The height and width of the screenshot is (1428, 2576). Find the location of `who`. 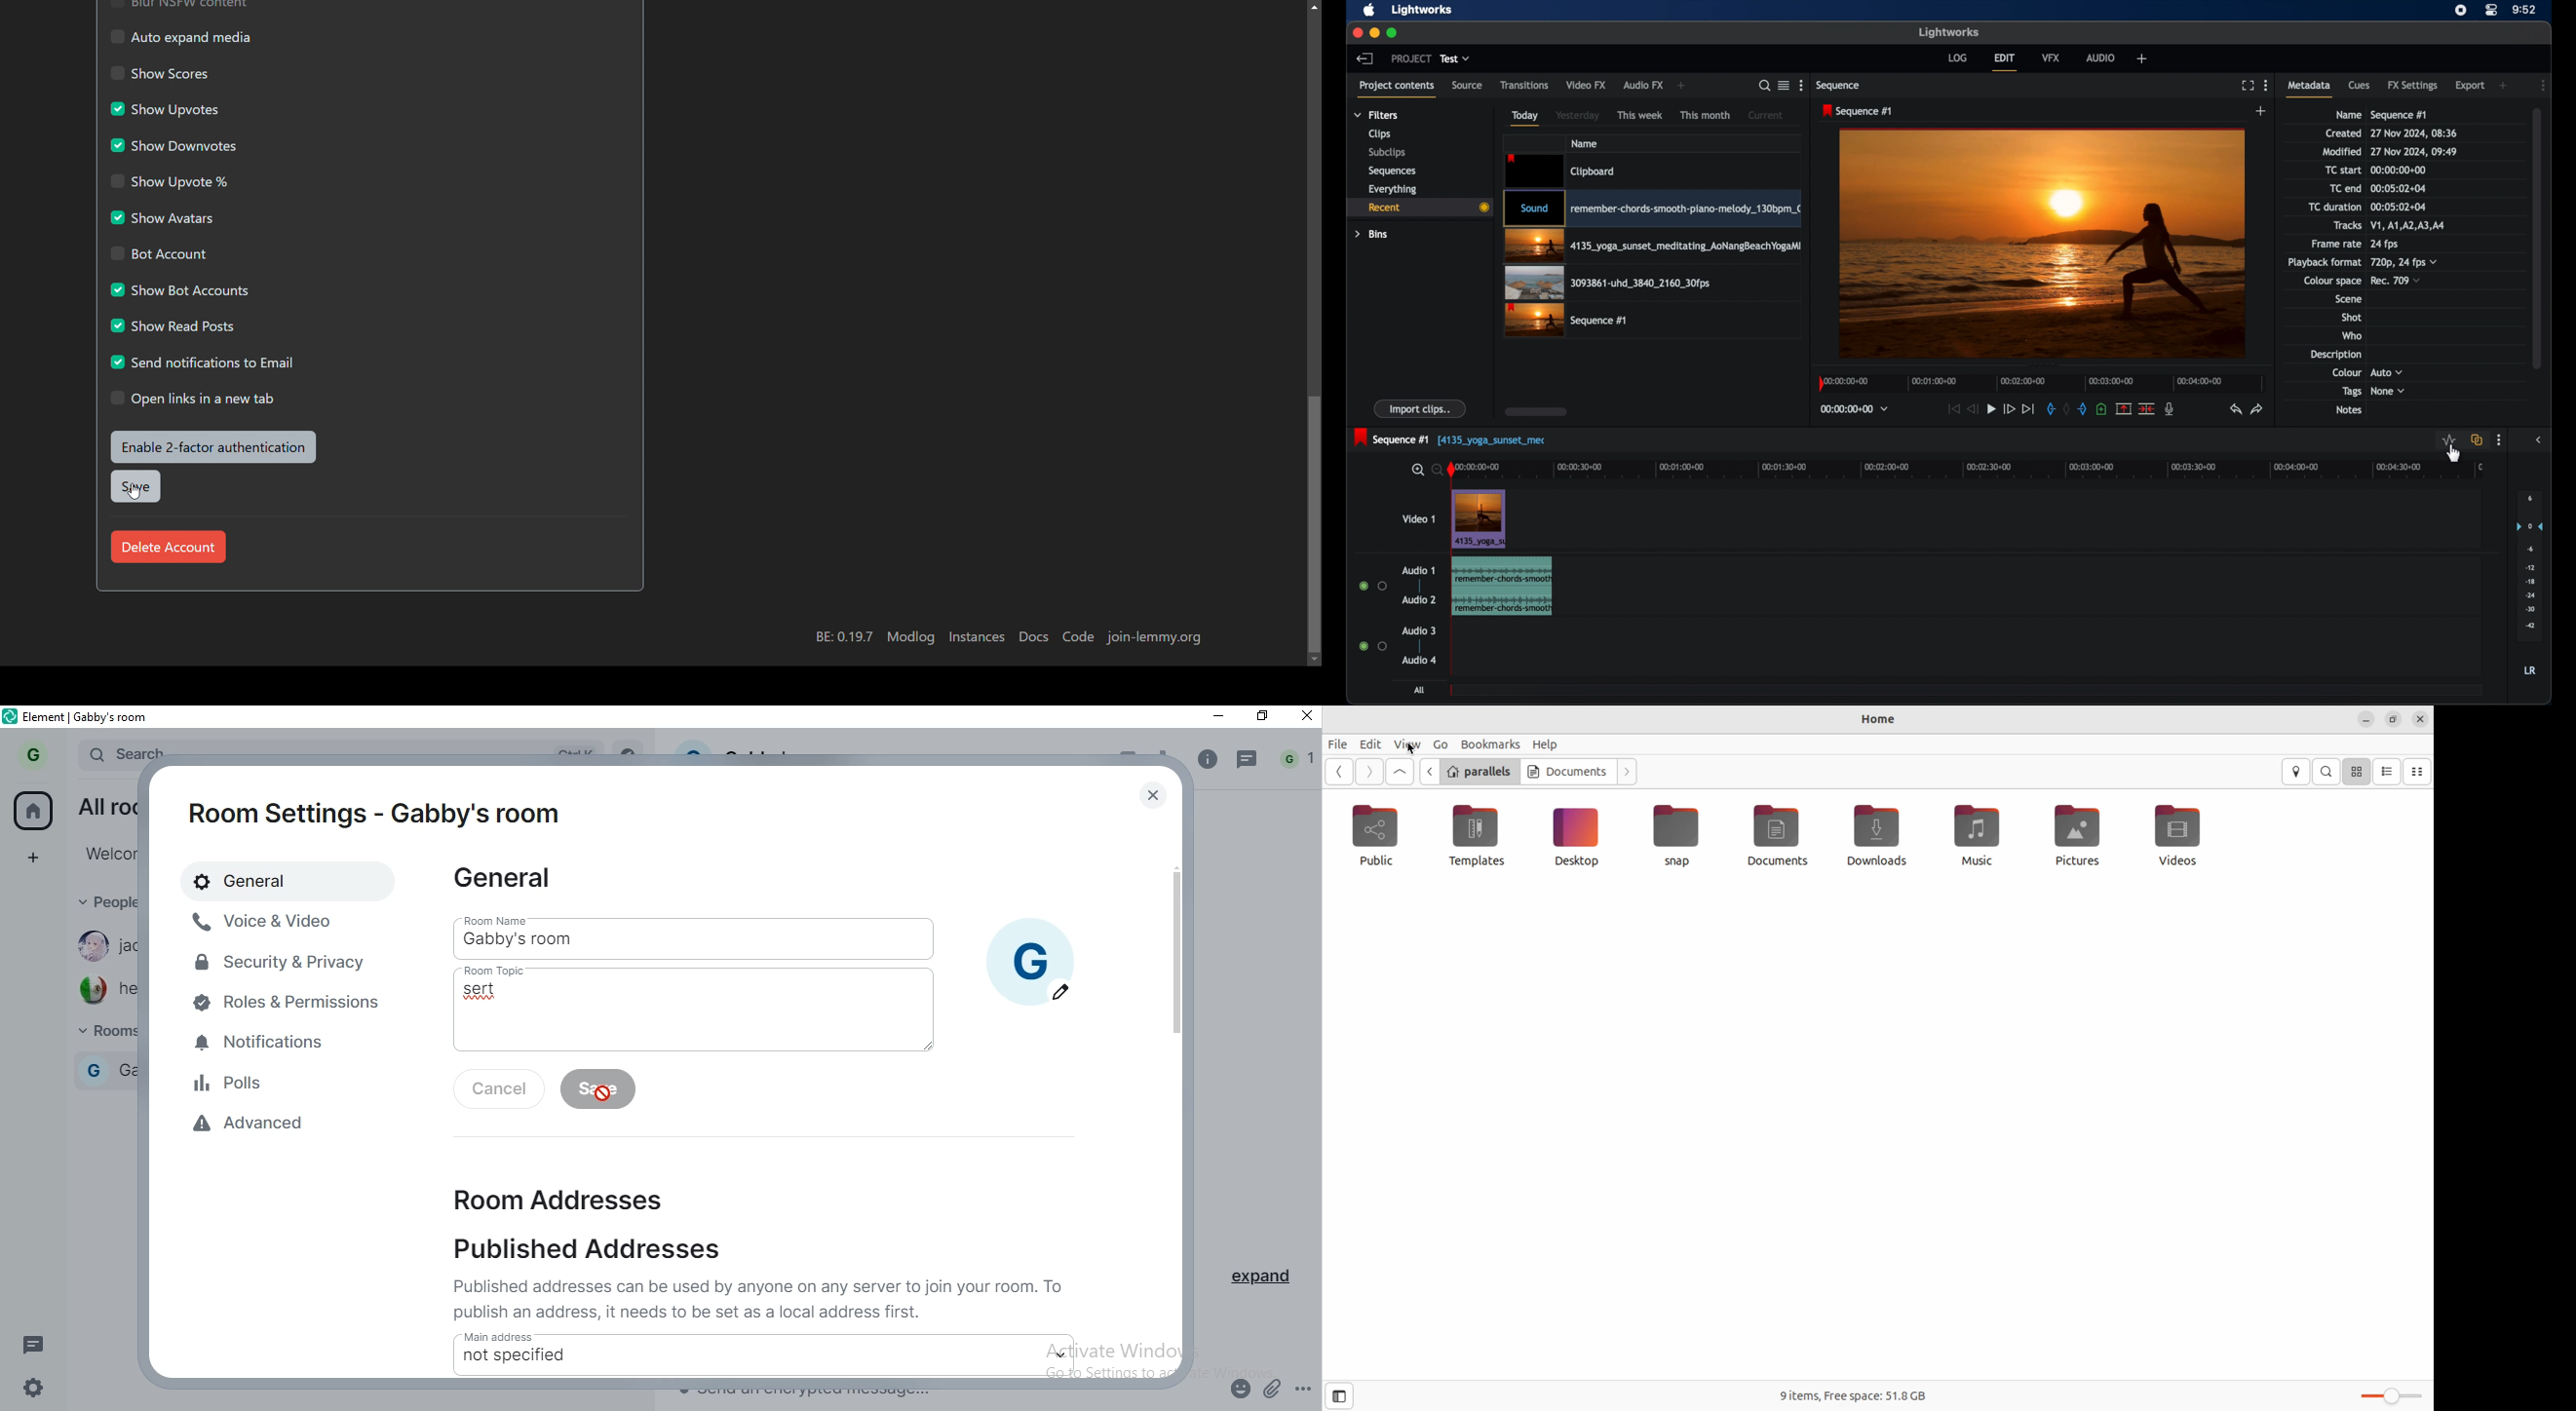

who is located at coordinates (2352, 335).